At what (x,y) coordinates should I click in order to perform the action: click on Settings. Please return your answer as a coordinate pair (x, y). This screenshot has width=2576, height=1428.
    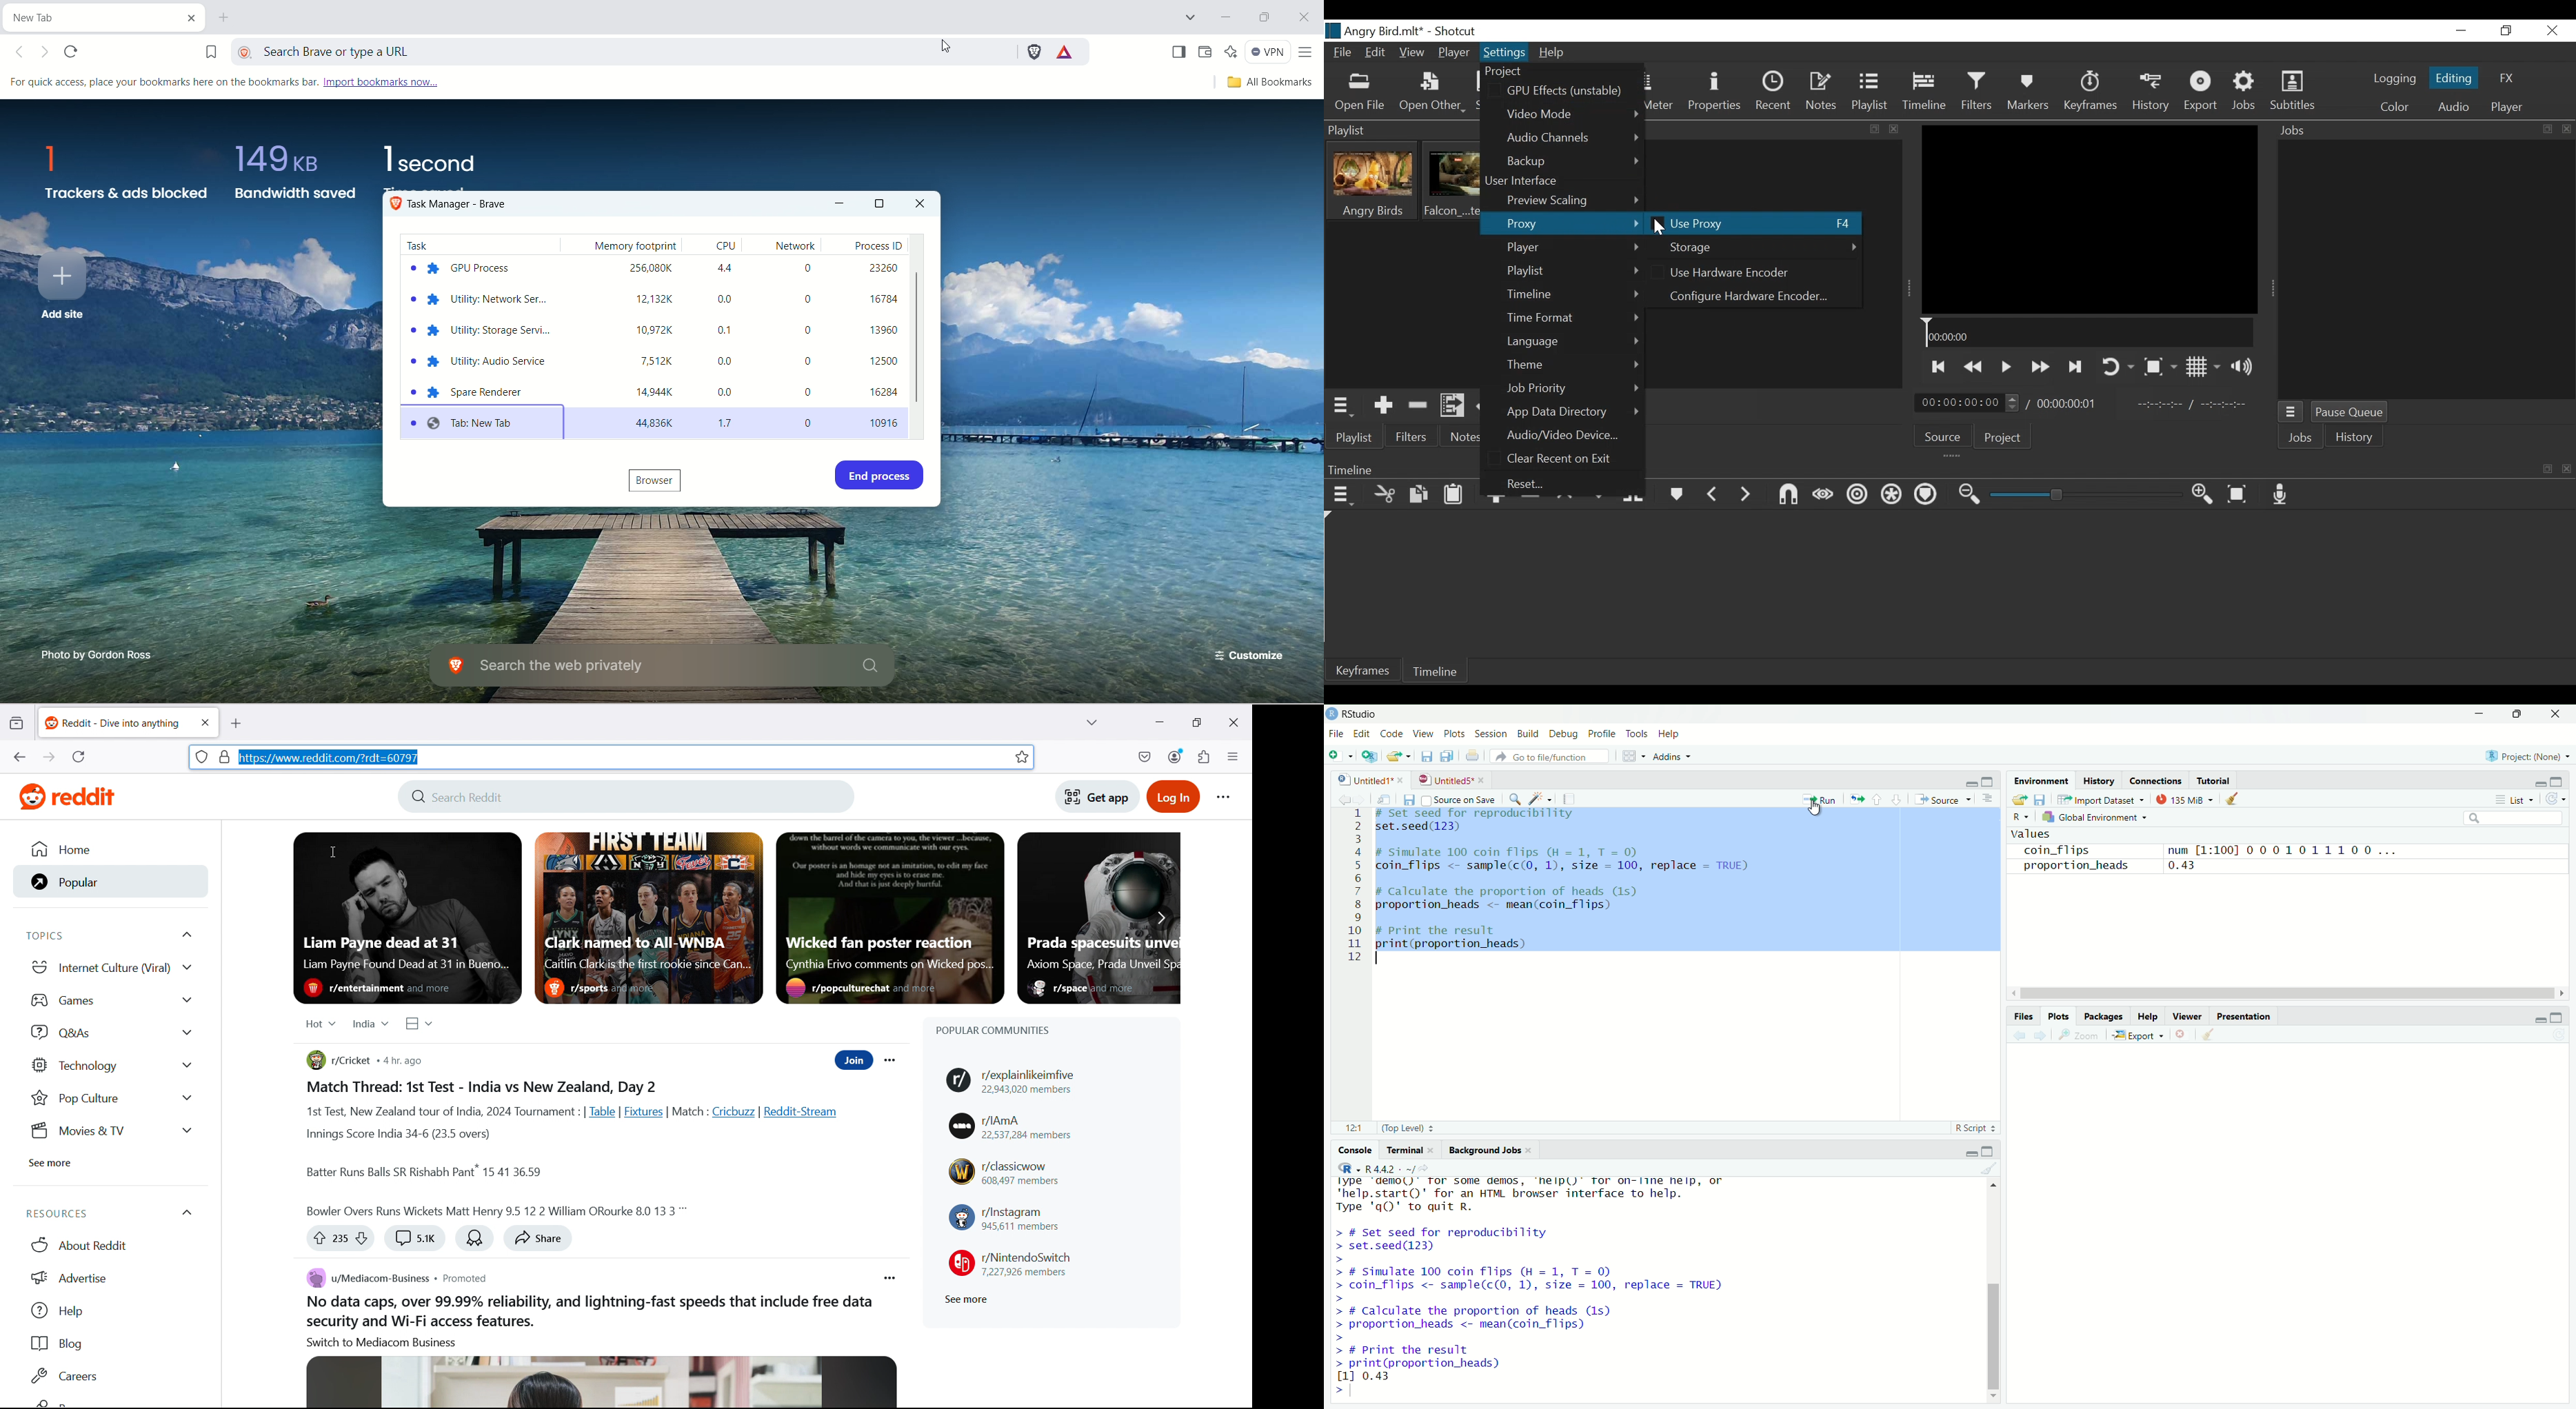
    Looking at the image, I should click on (1505, 54).